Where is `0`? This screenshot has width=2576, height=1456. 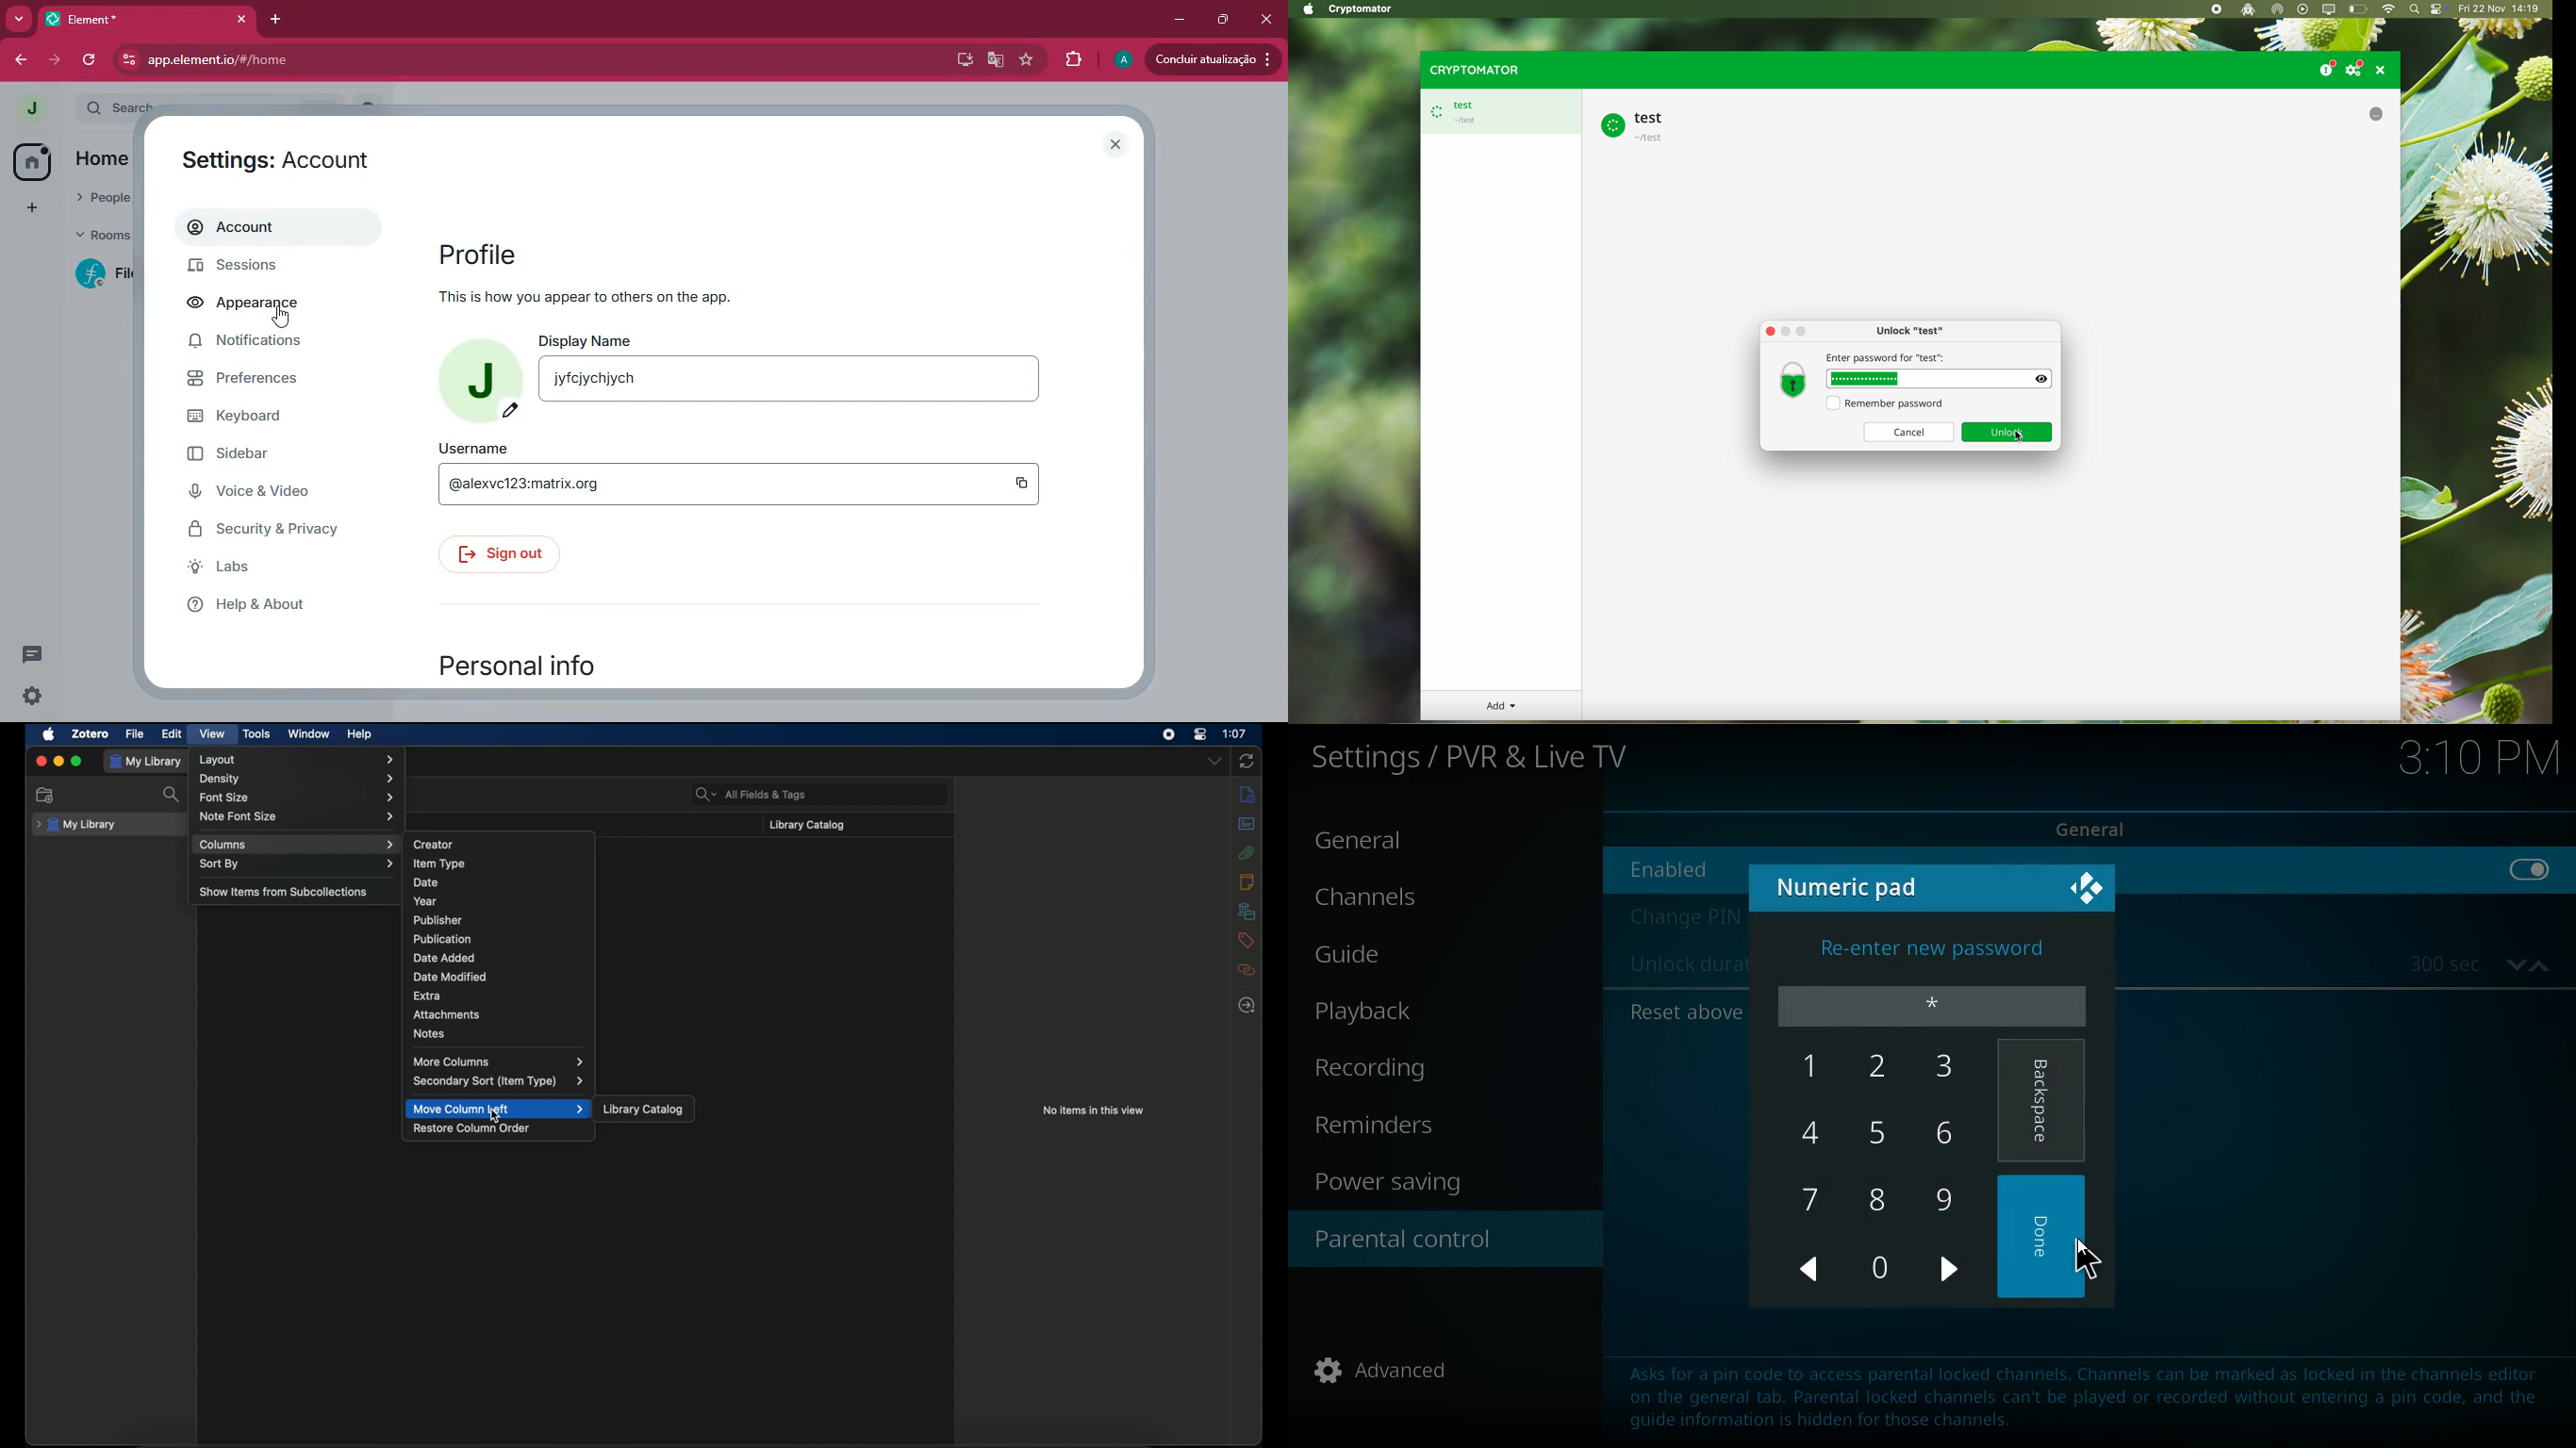 0 is located at coordinates (1879, 1269).